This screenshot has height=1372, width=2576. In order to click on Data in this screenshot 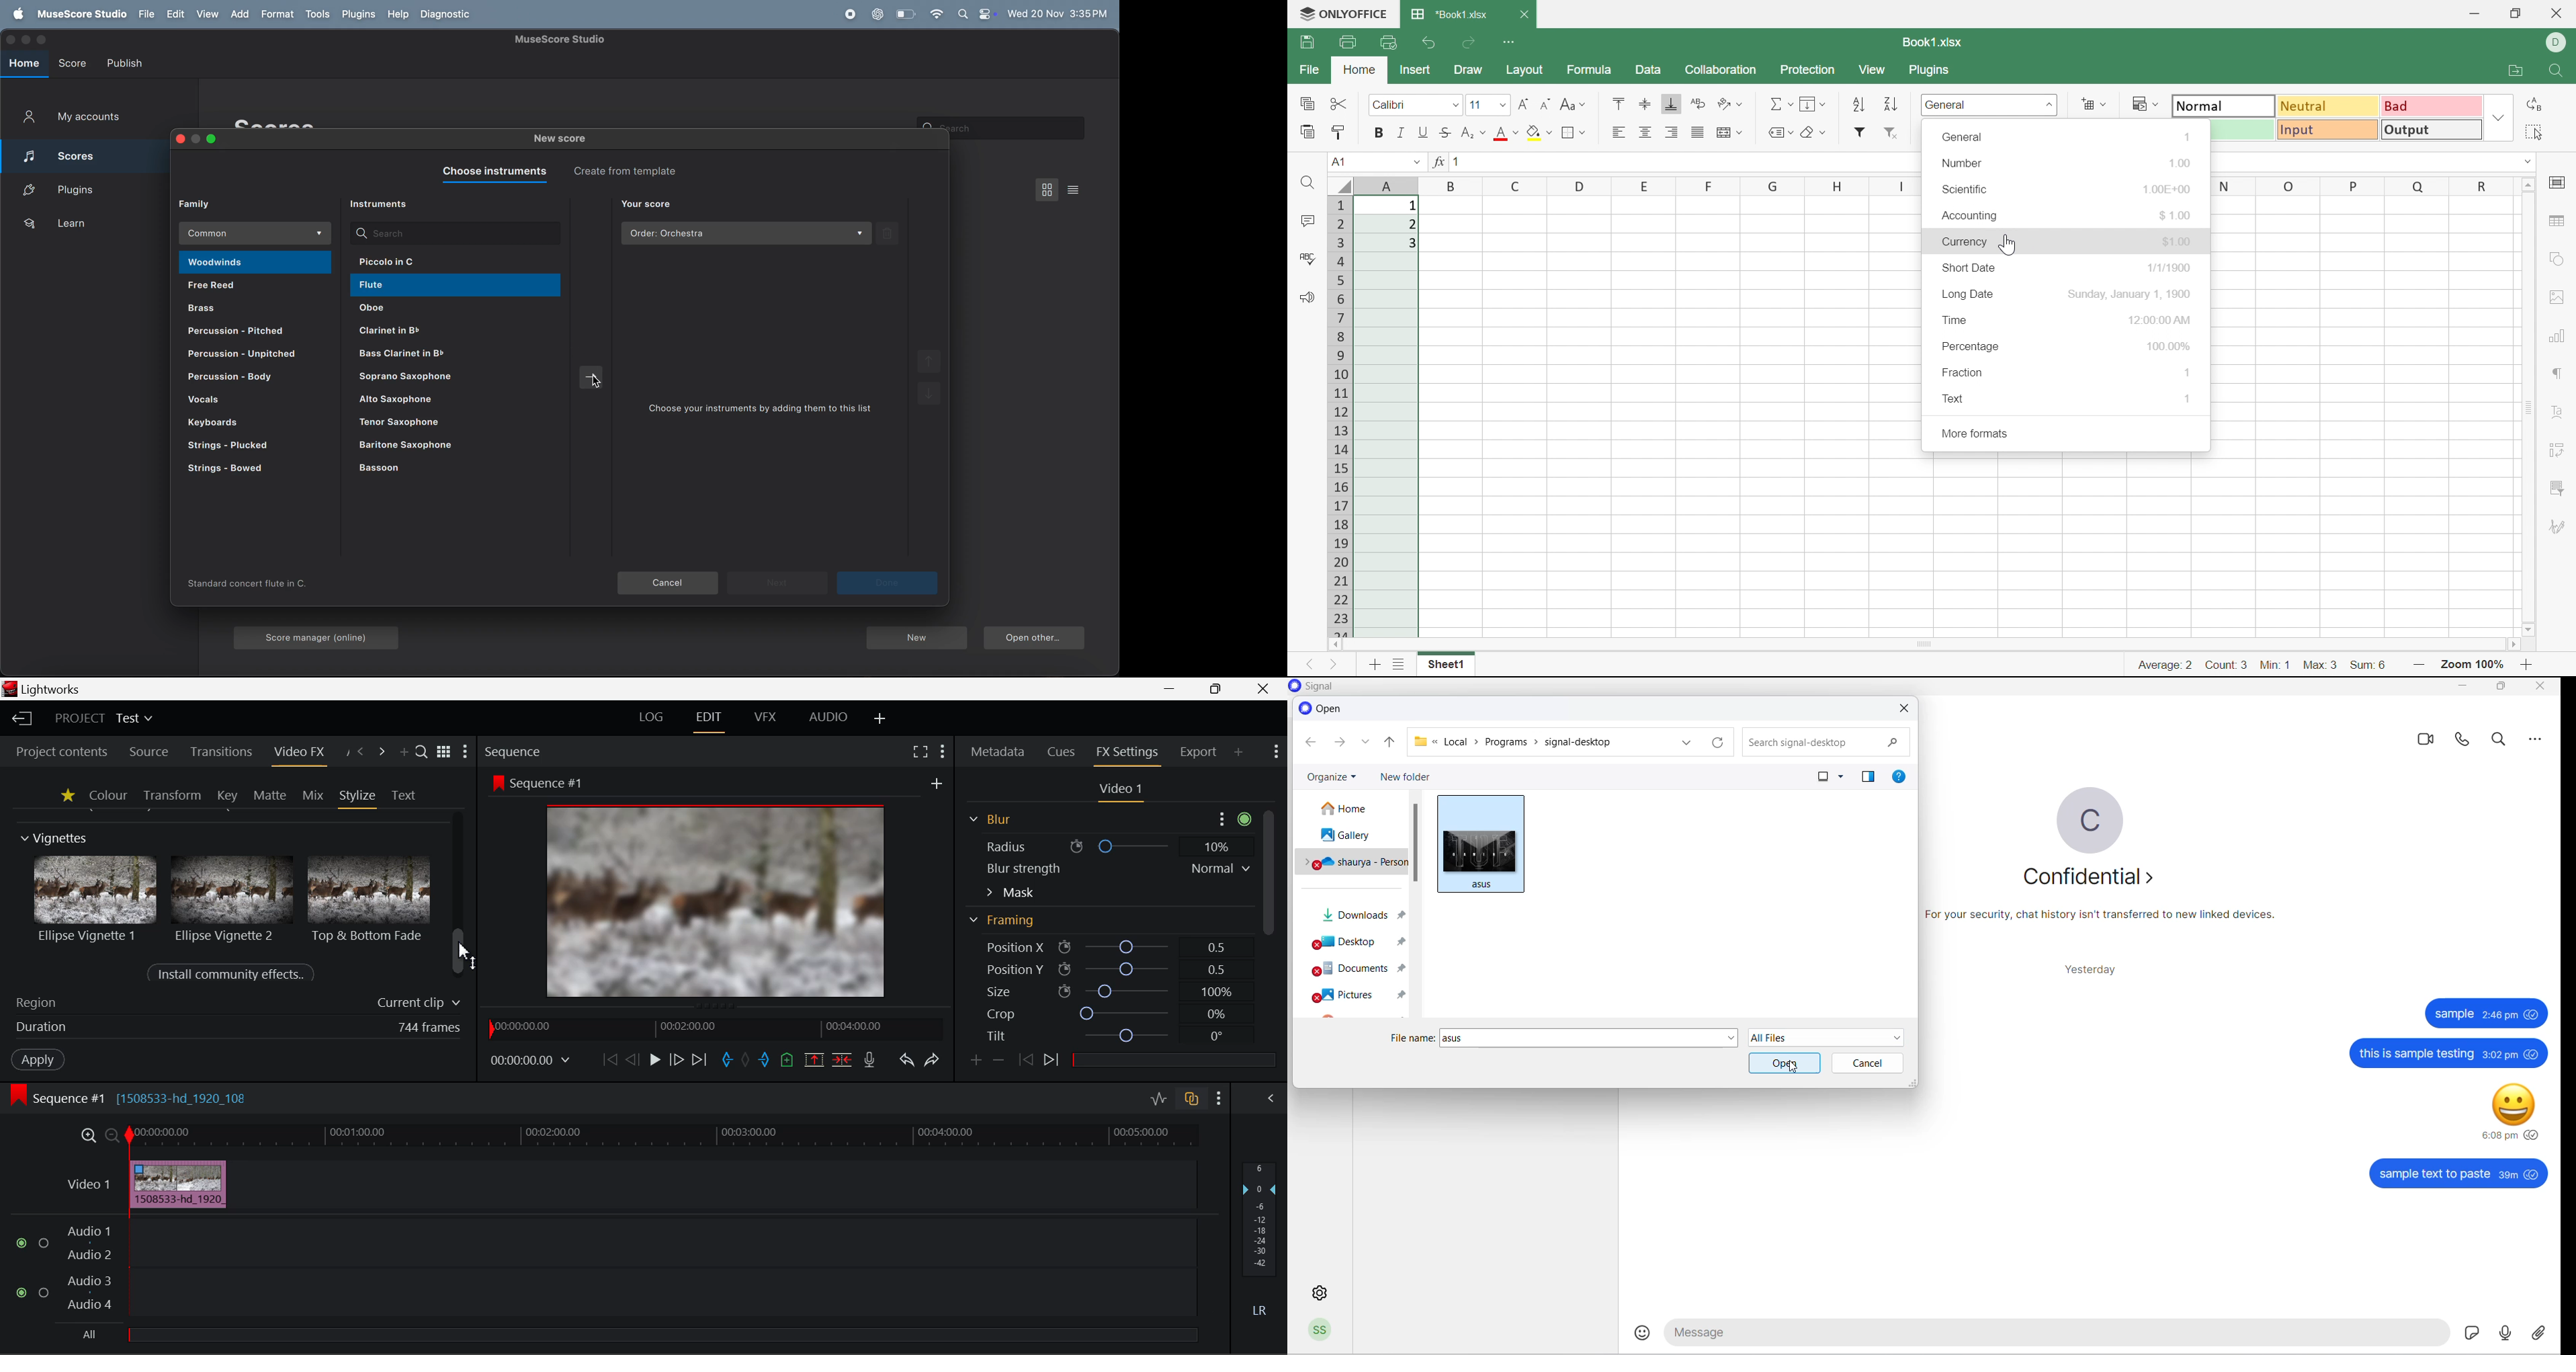, I will do `click(1648, 70)`.